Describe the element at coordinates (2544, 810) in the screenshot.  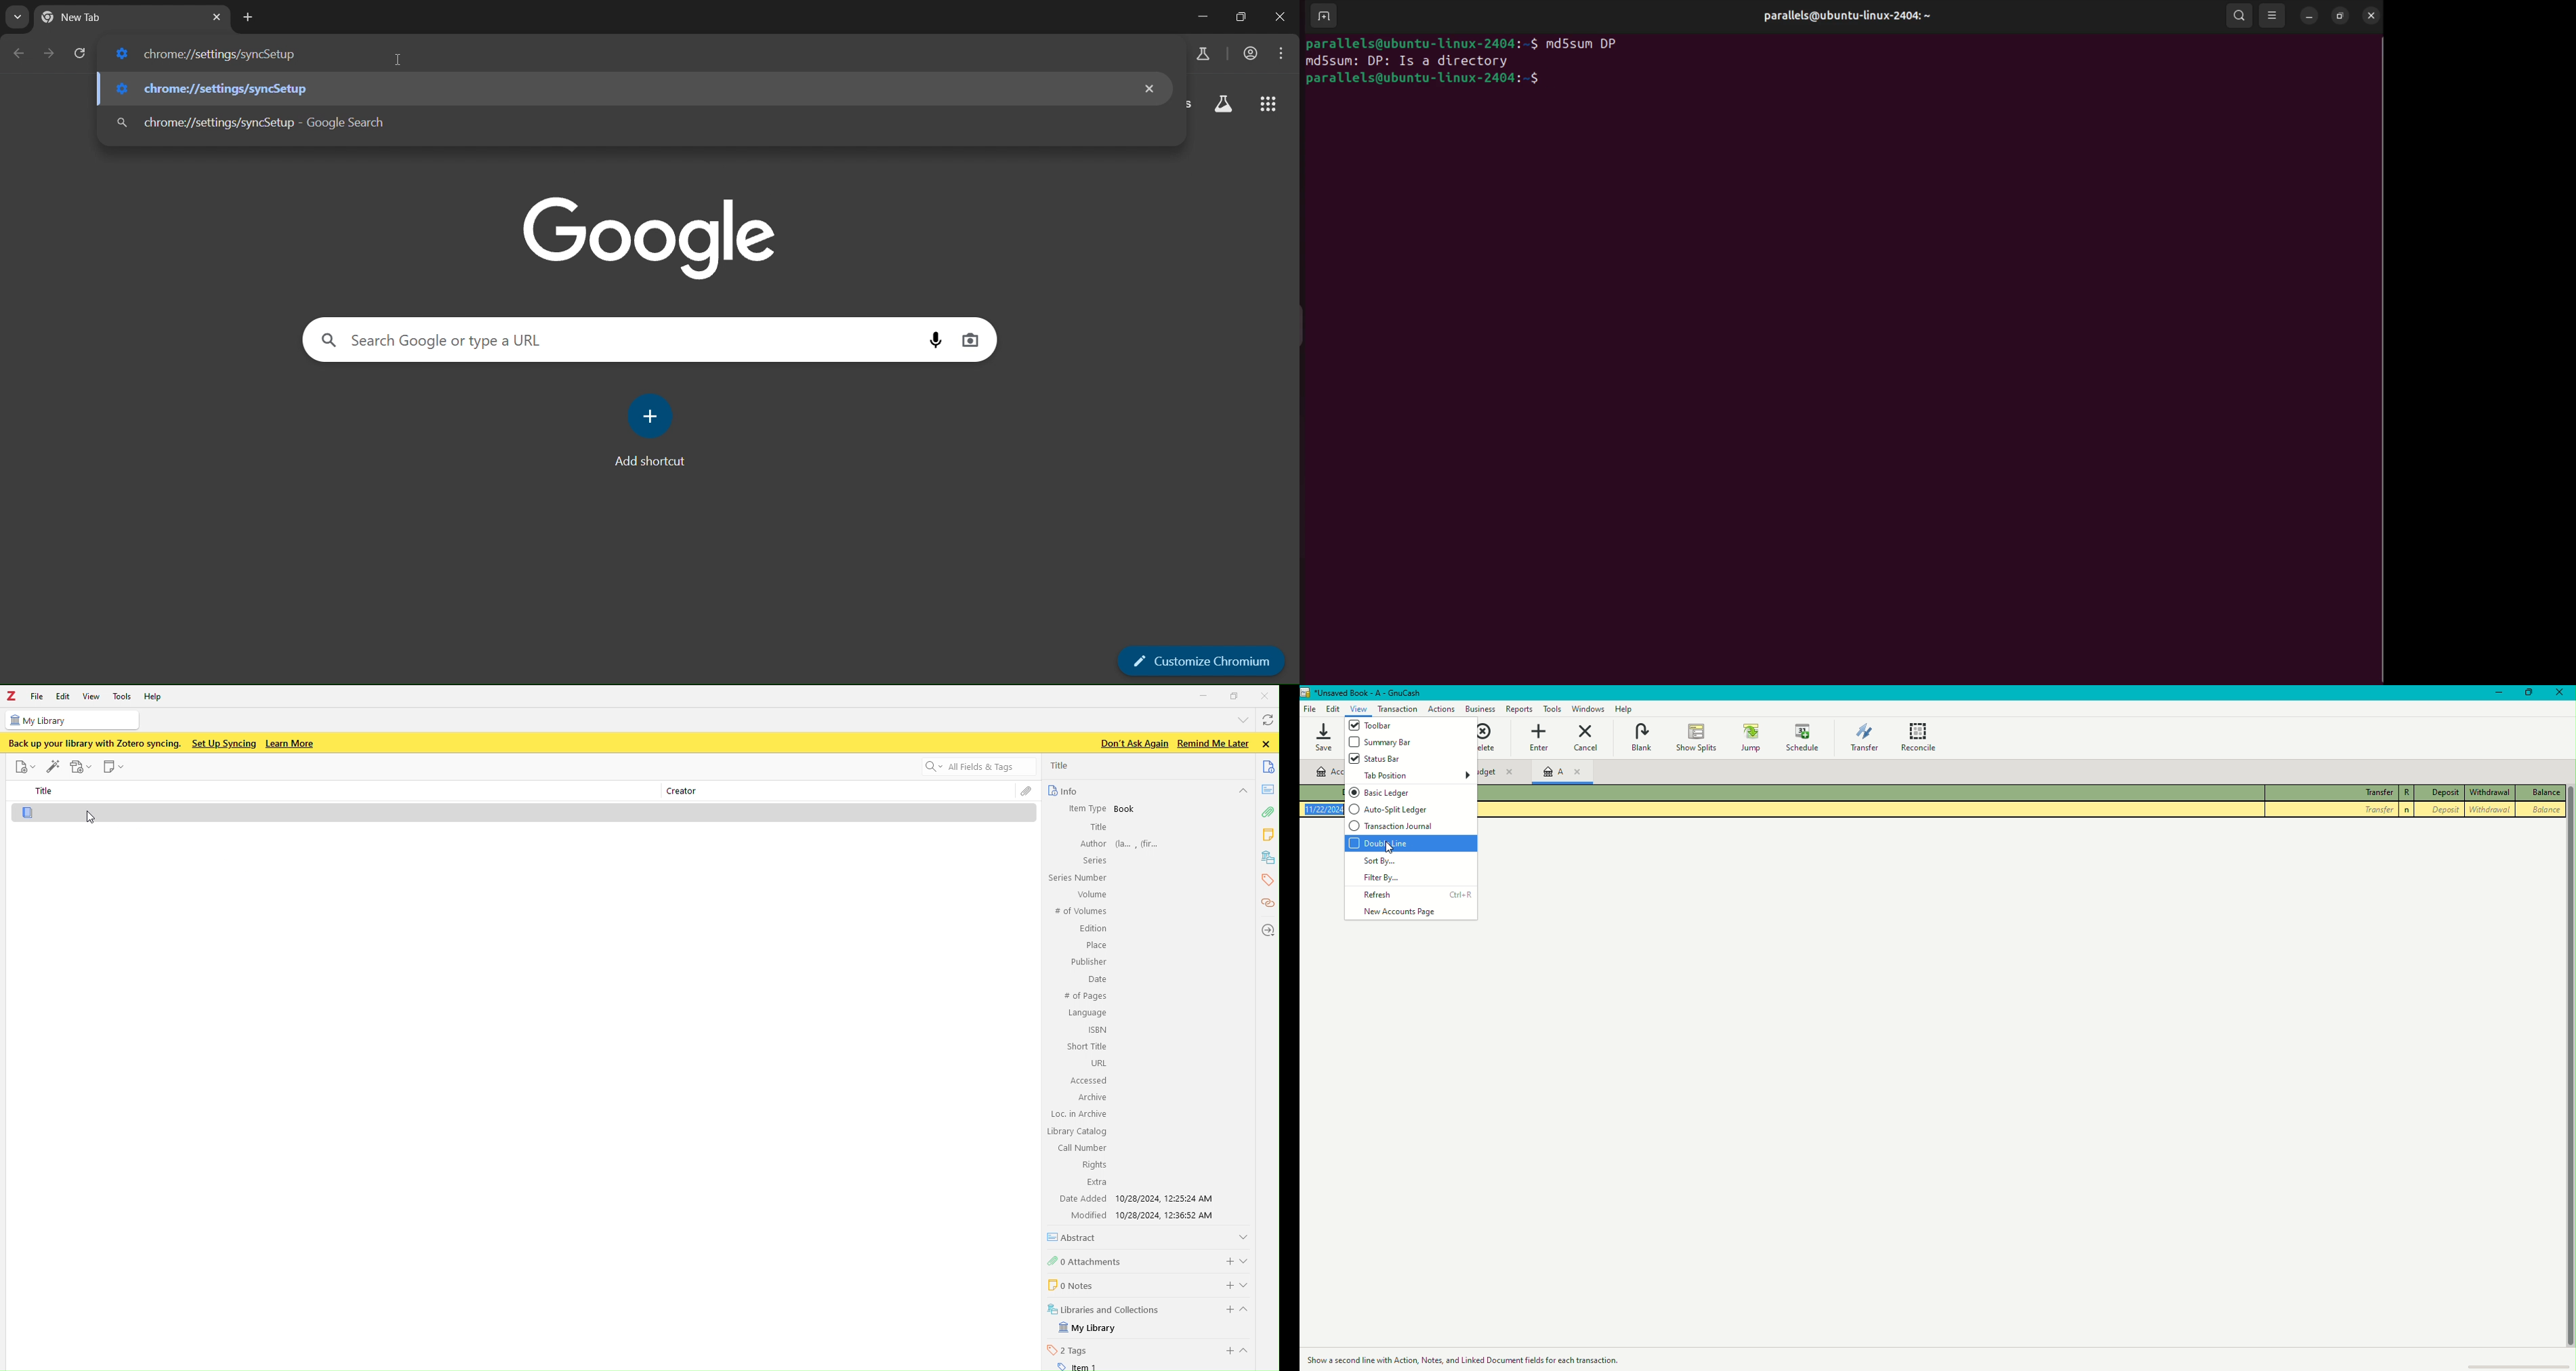
I see `Balance` at that location.